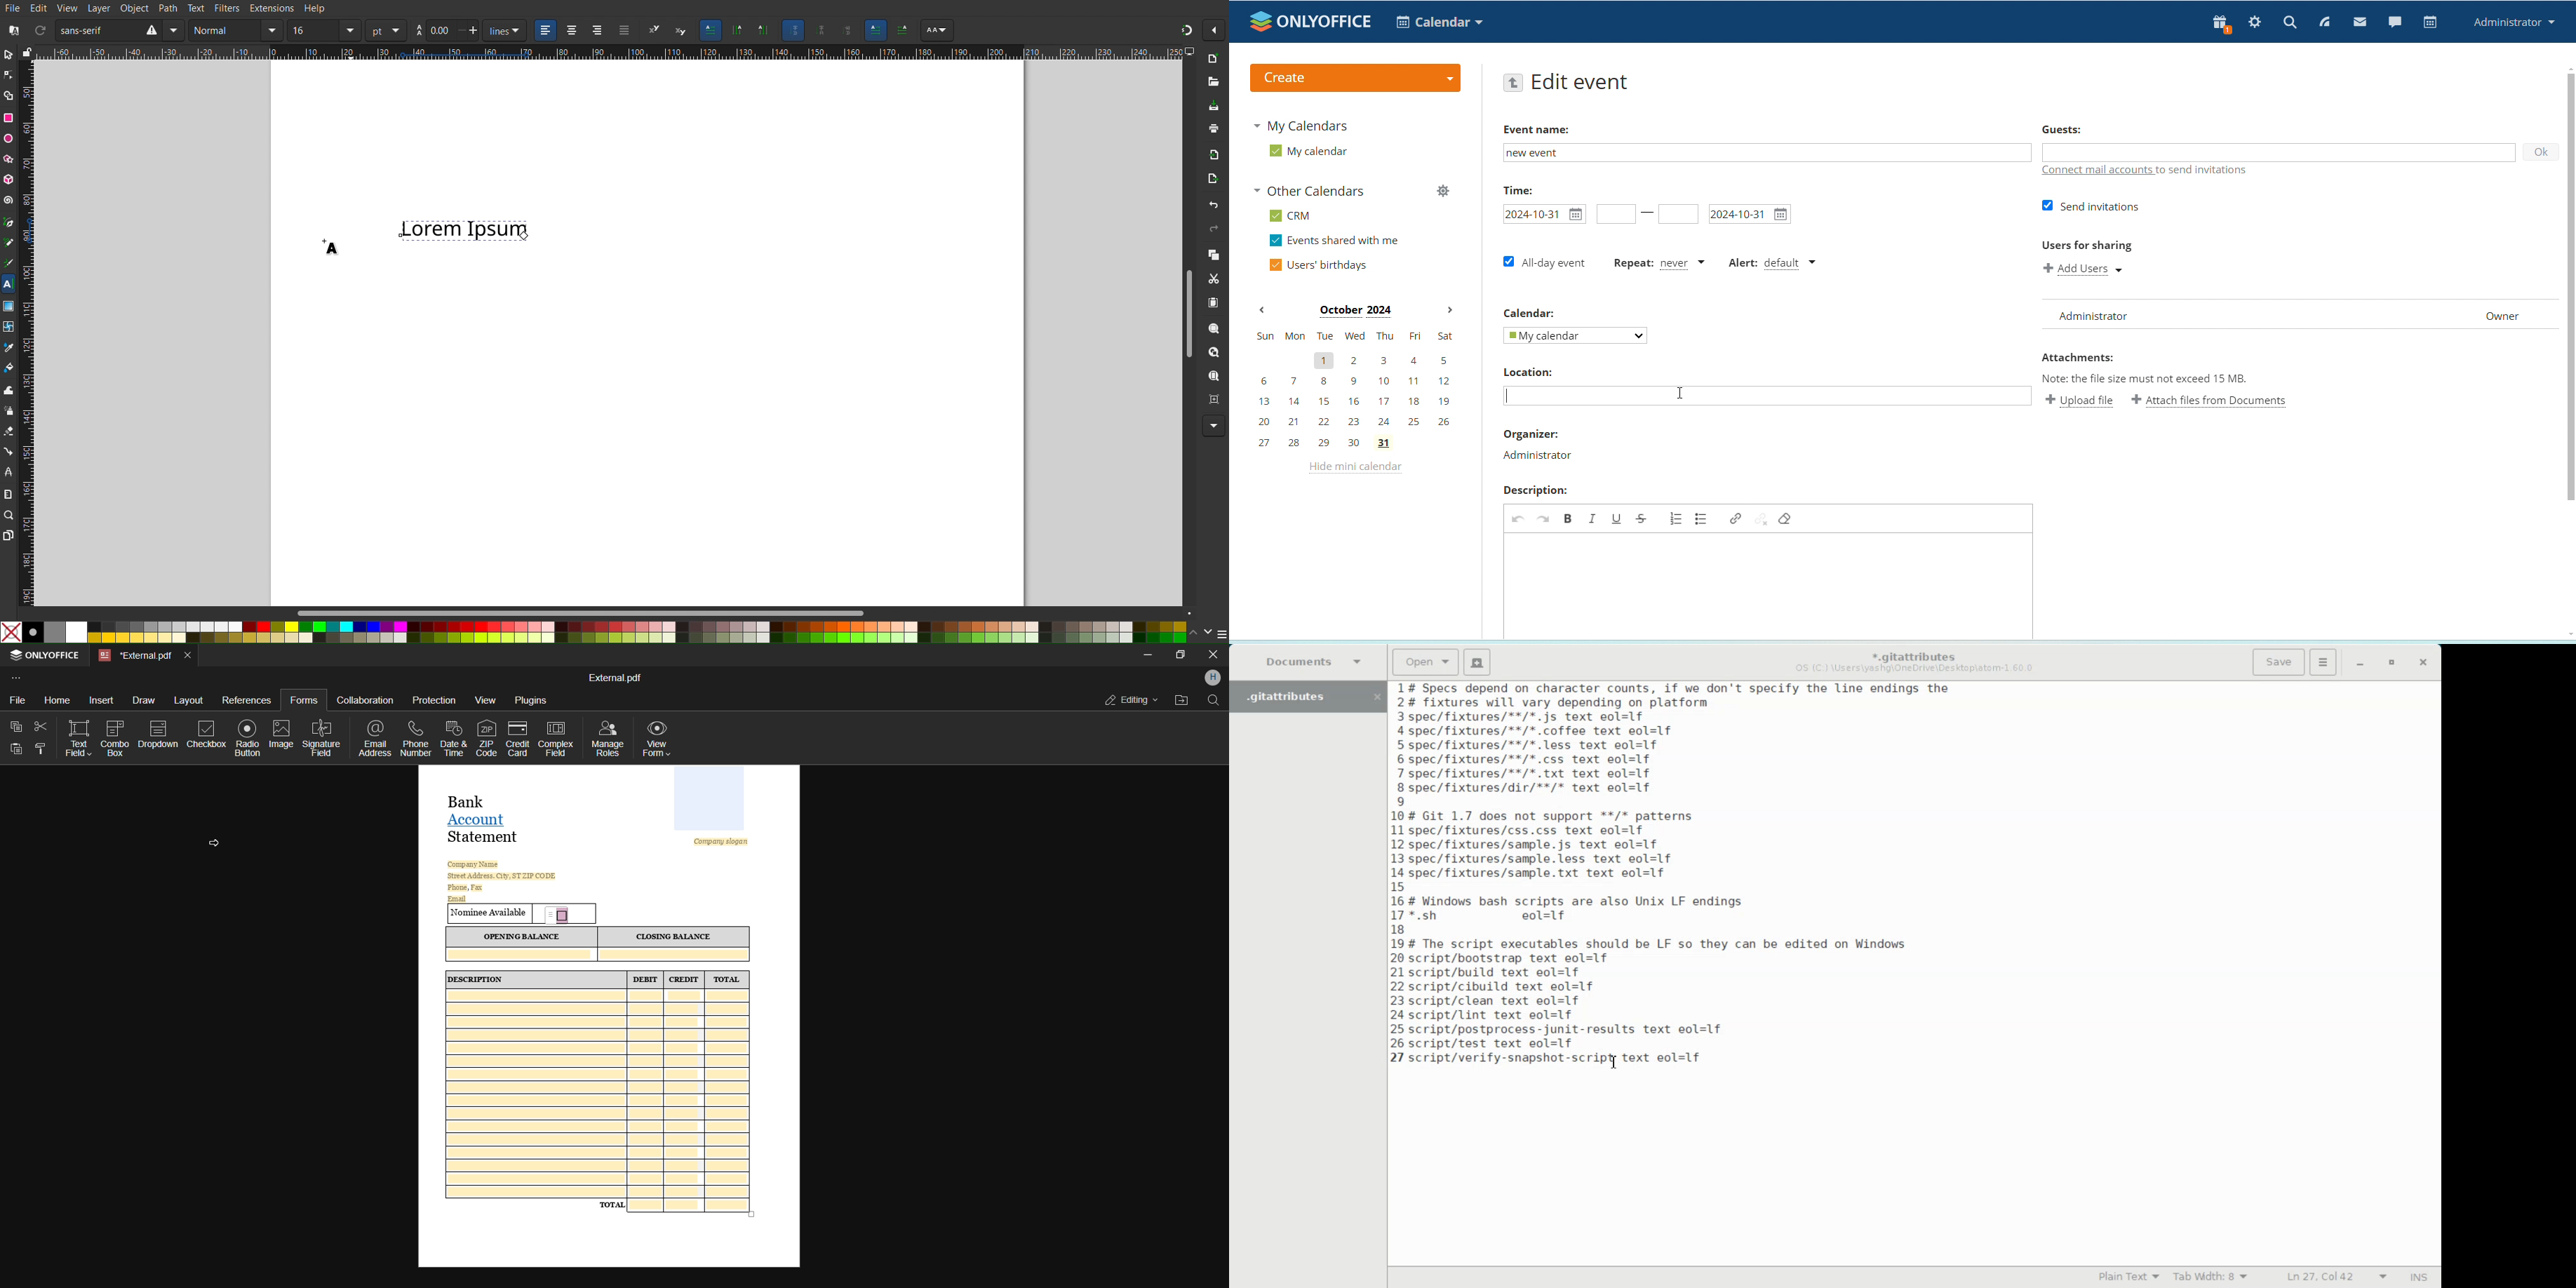 Image resolution: width=2576 pixels, height=1288 pixels. Describe the element at coordinates (609, 53) in the screenshot. I see `Horizontal Ruler` at that location.